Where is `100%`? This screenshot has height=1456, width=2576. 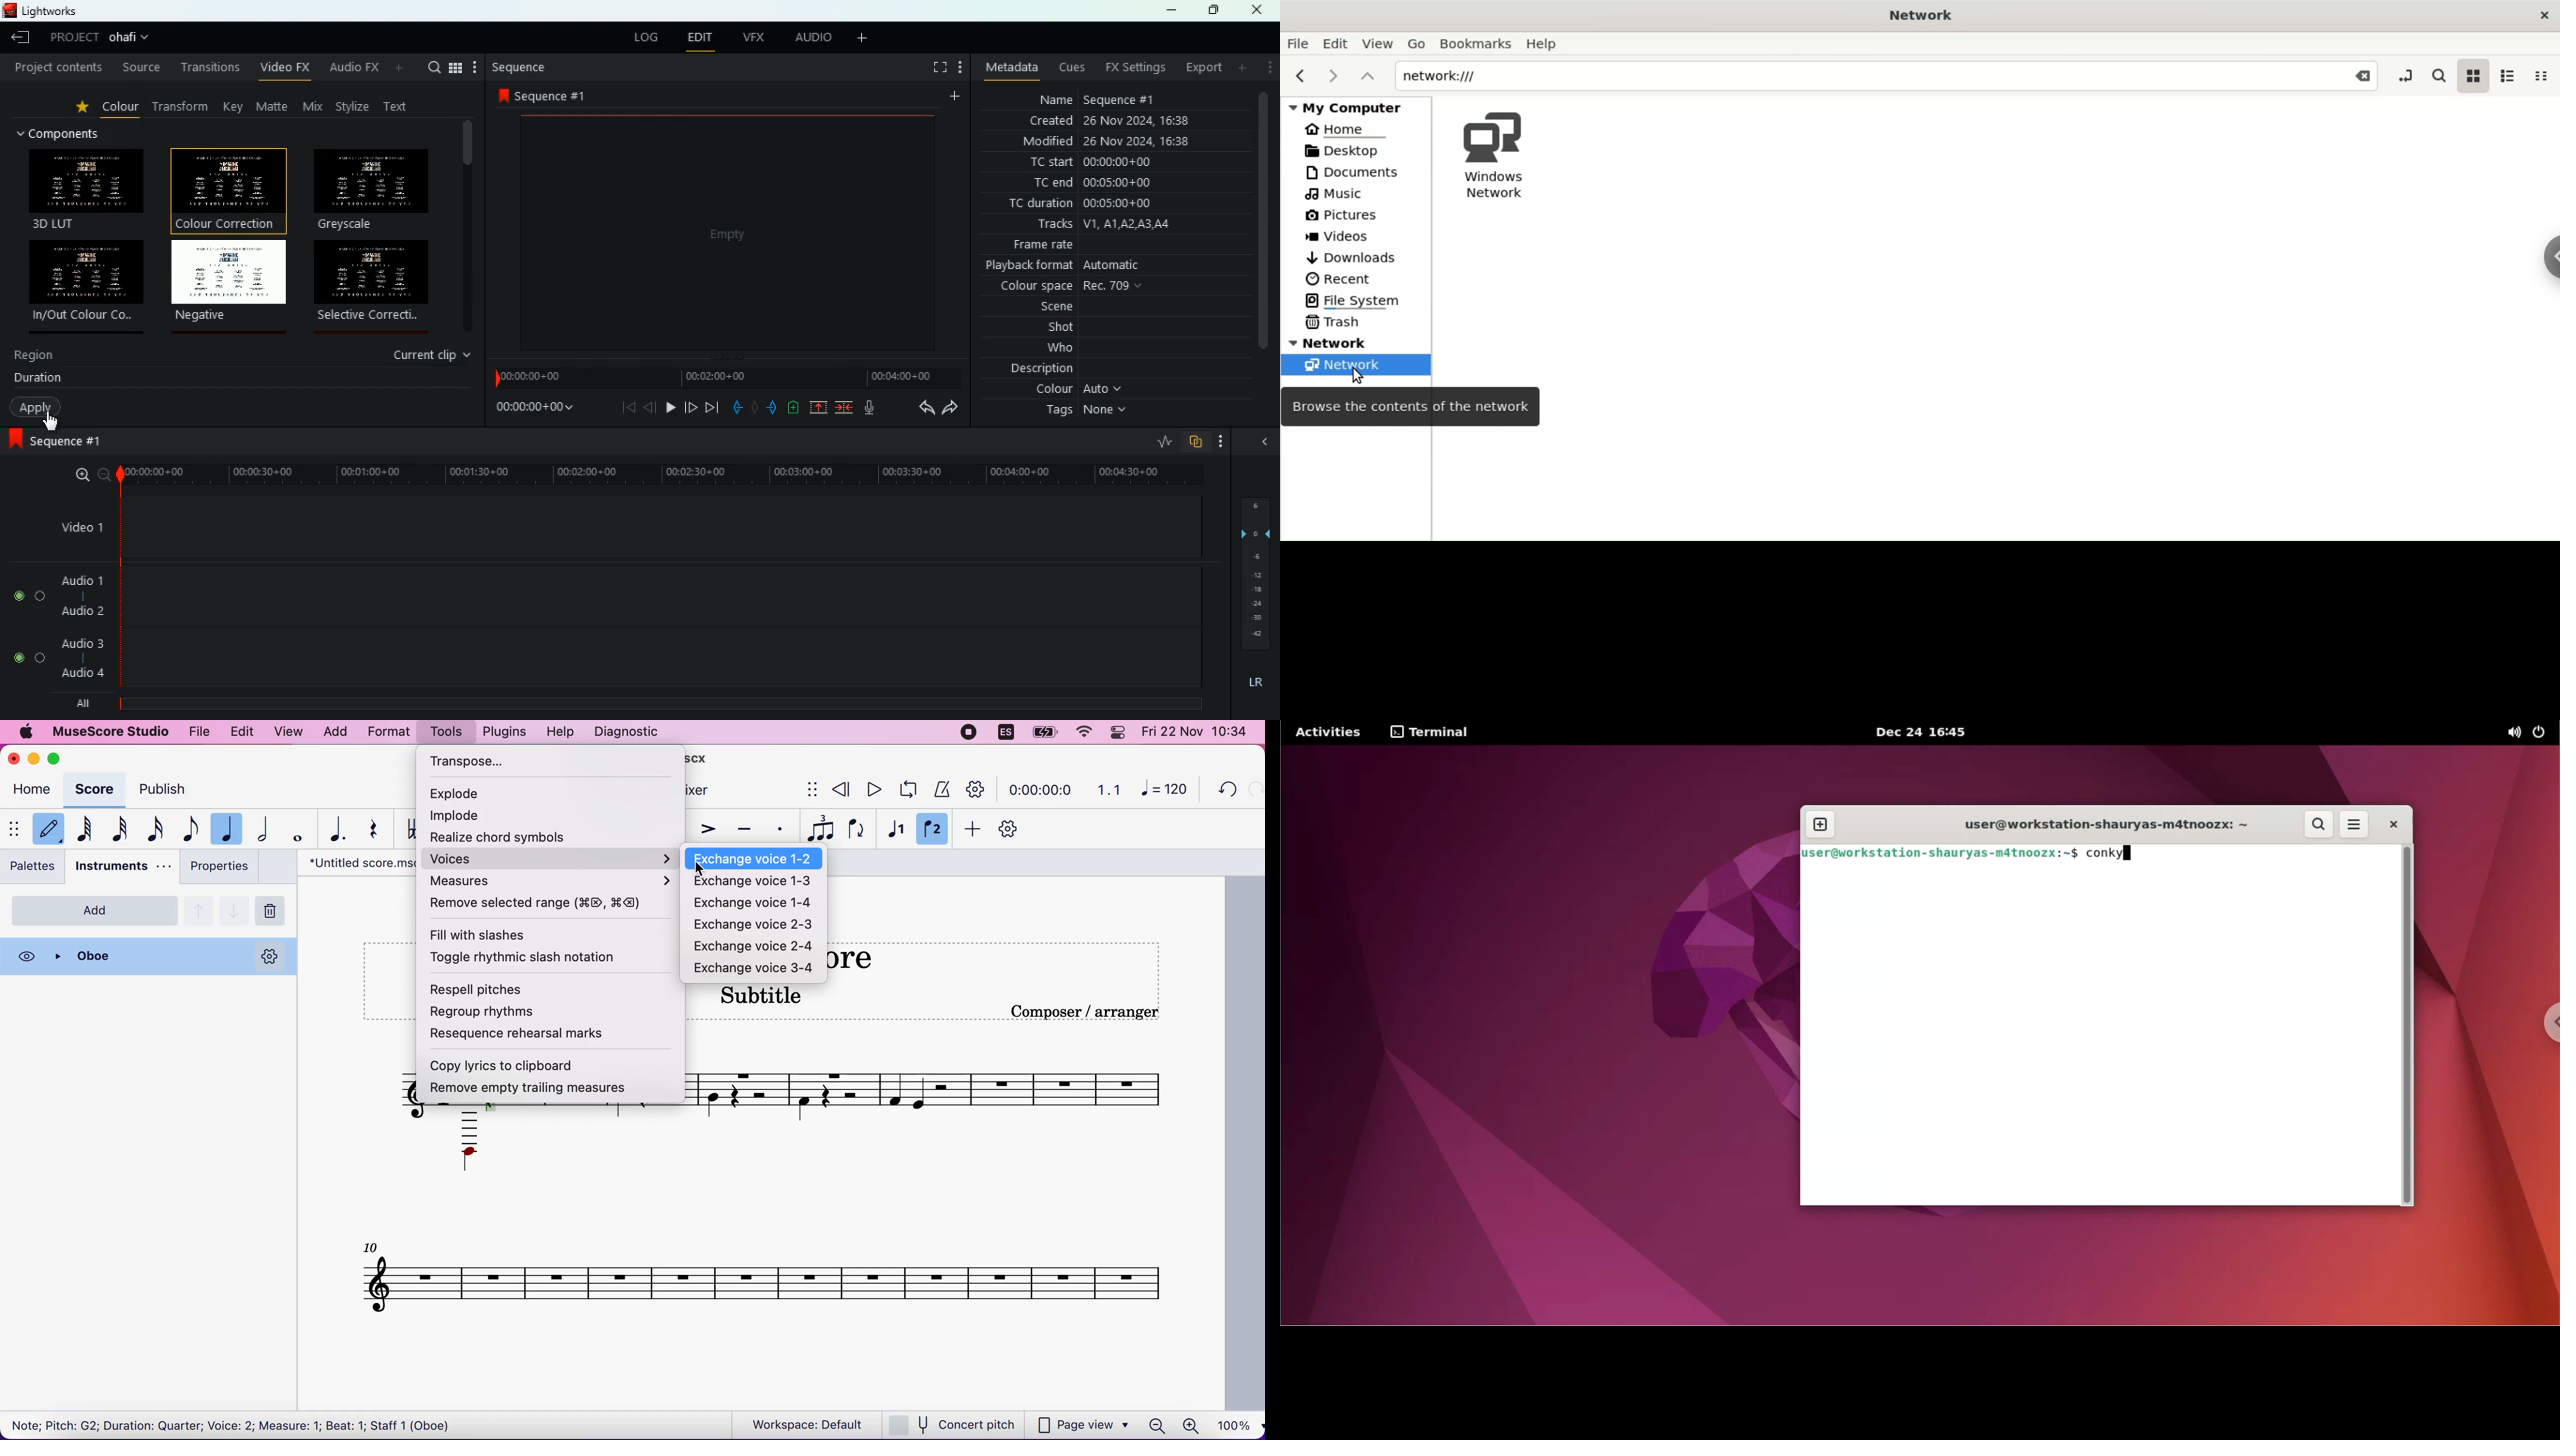
100% is located at coordinates (1235, 1425).